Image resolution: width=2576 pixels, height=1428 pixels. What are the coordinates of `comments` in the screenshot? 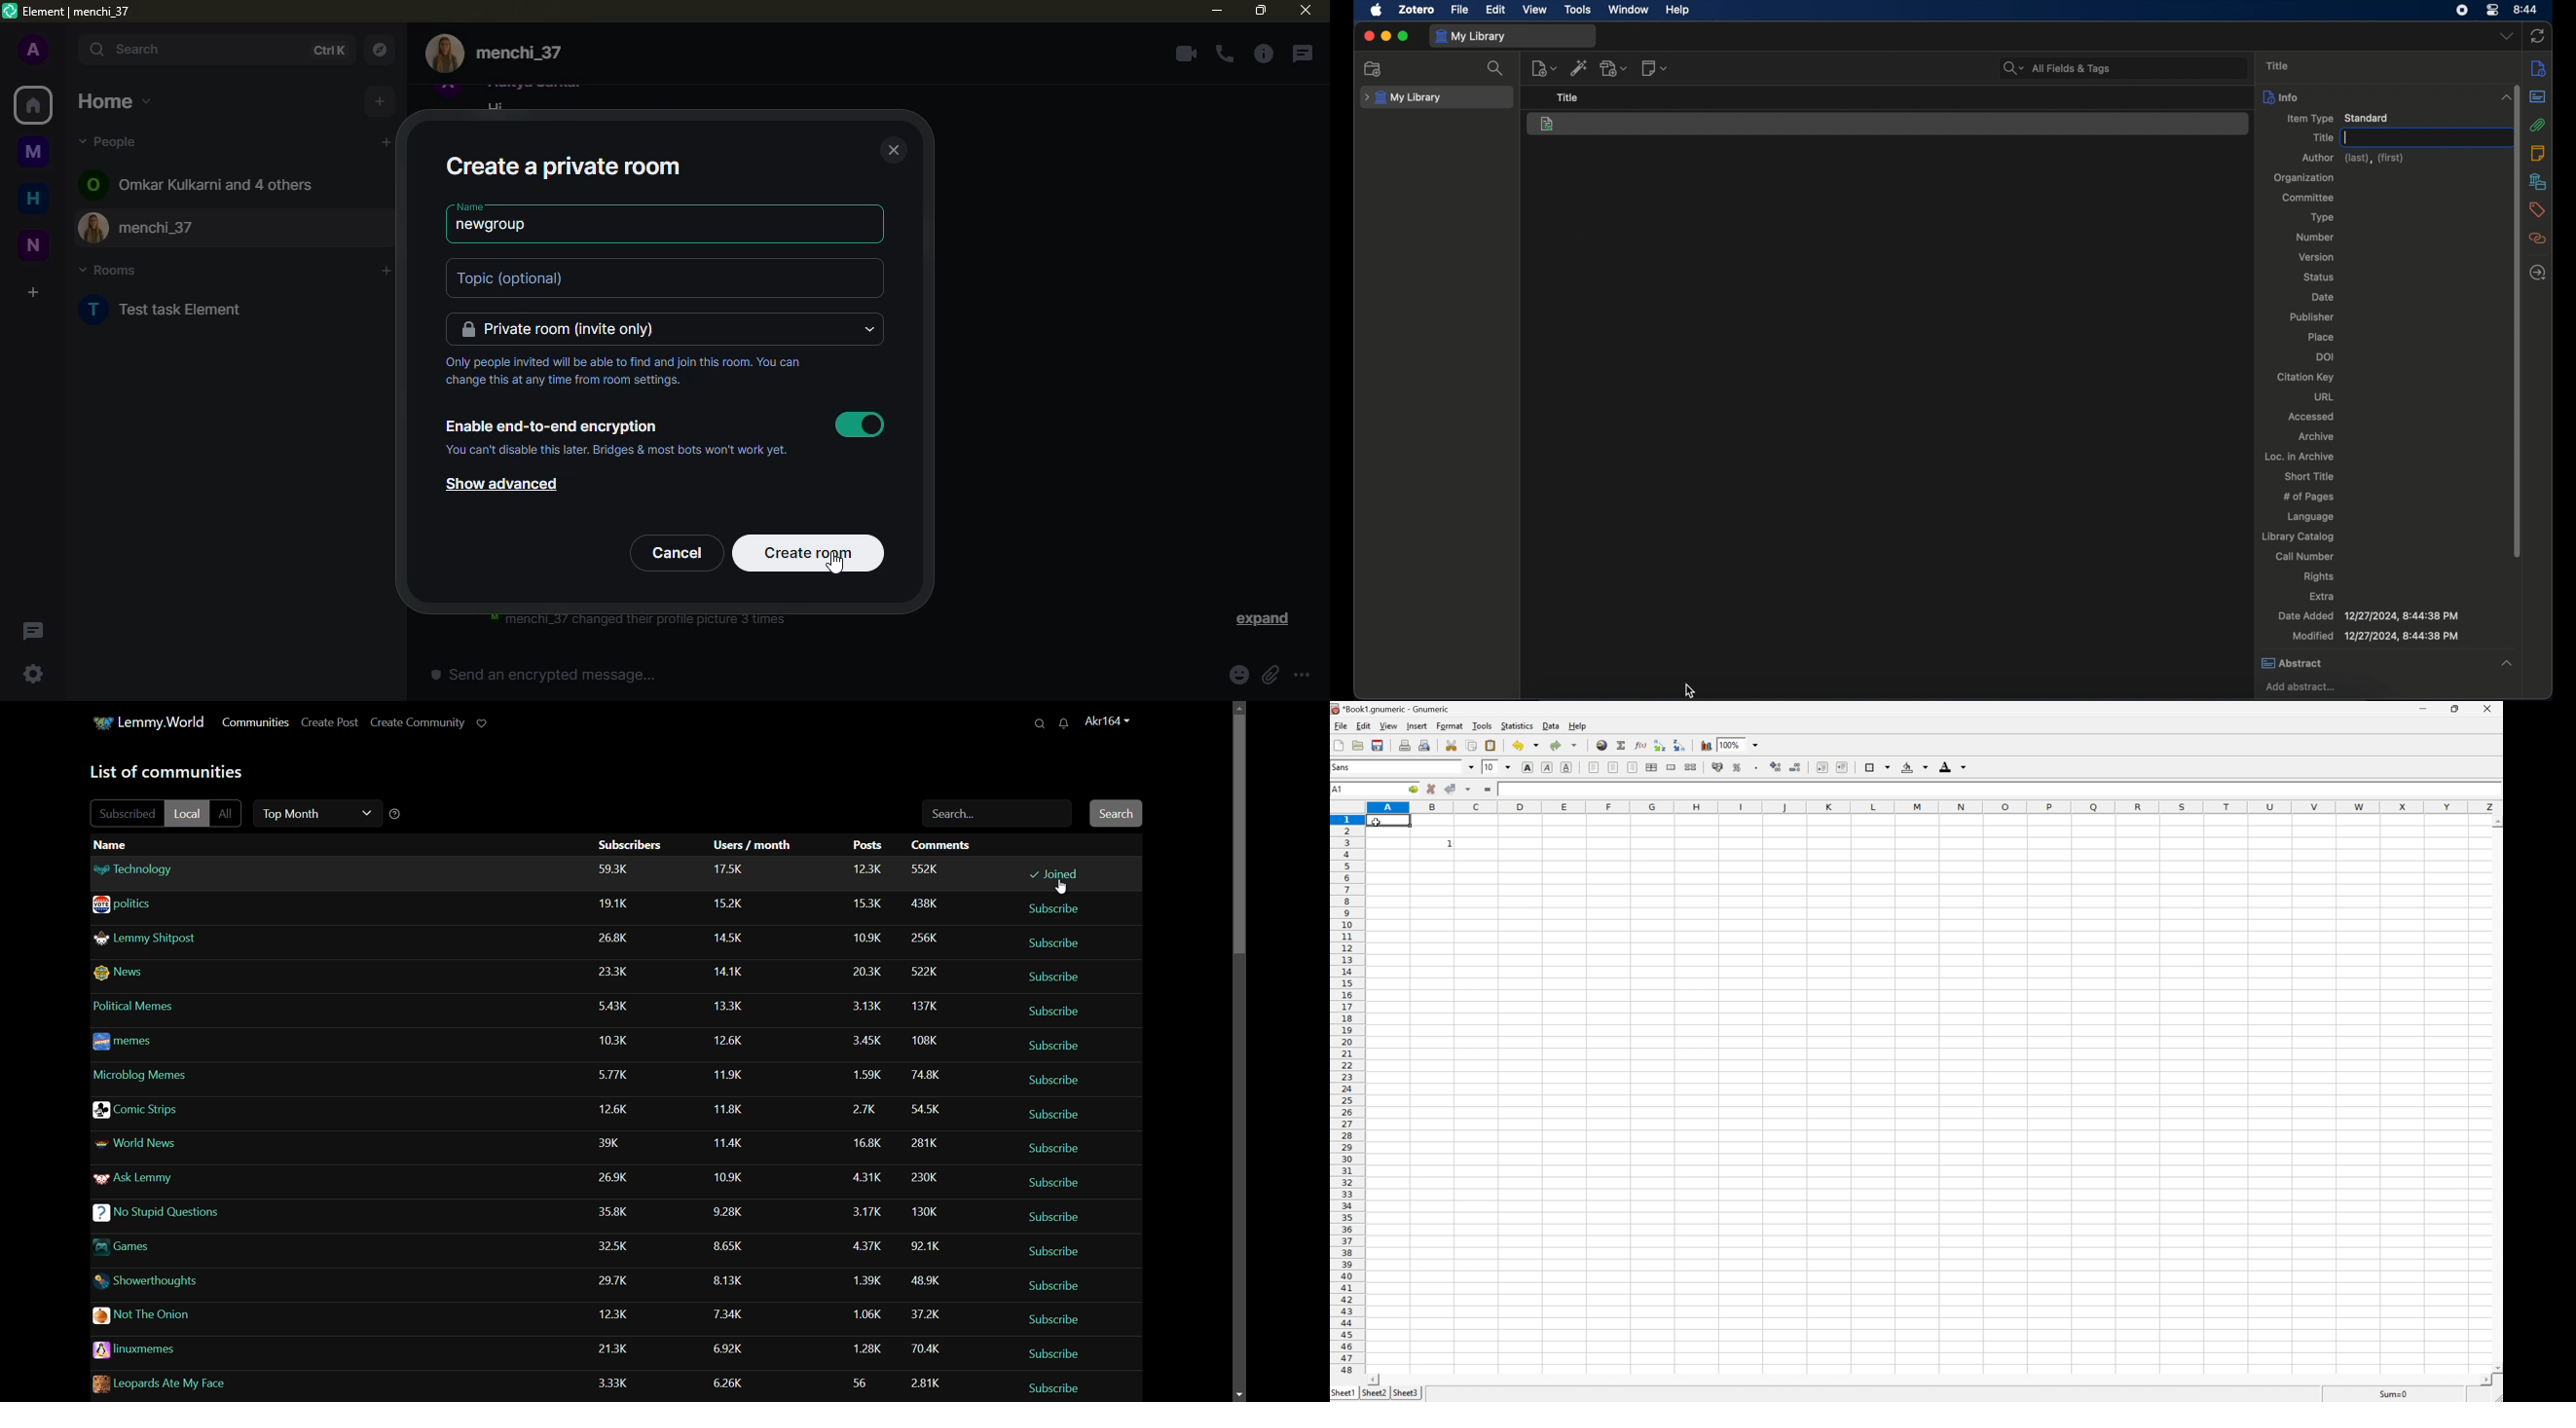 It's located at (922, 937).